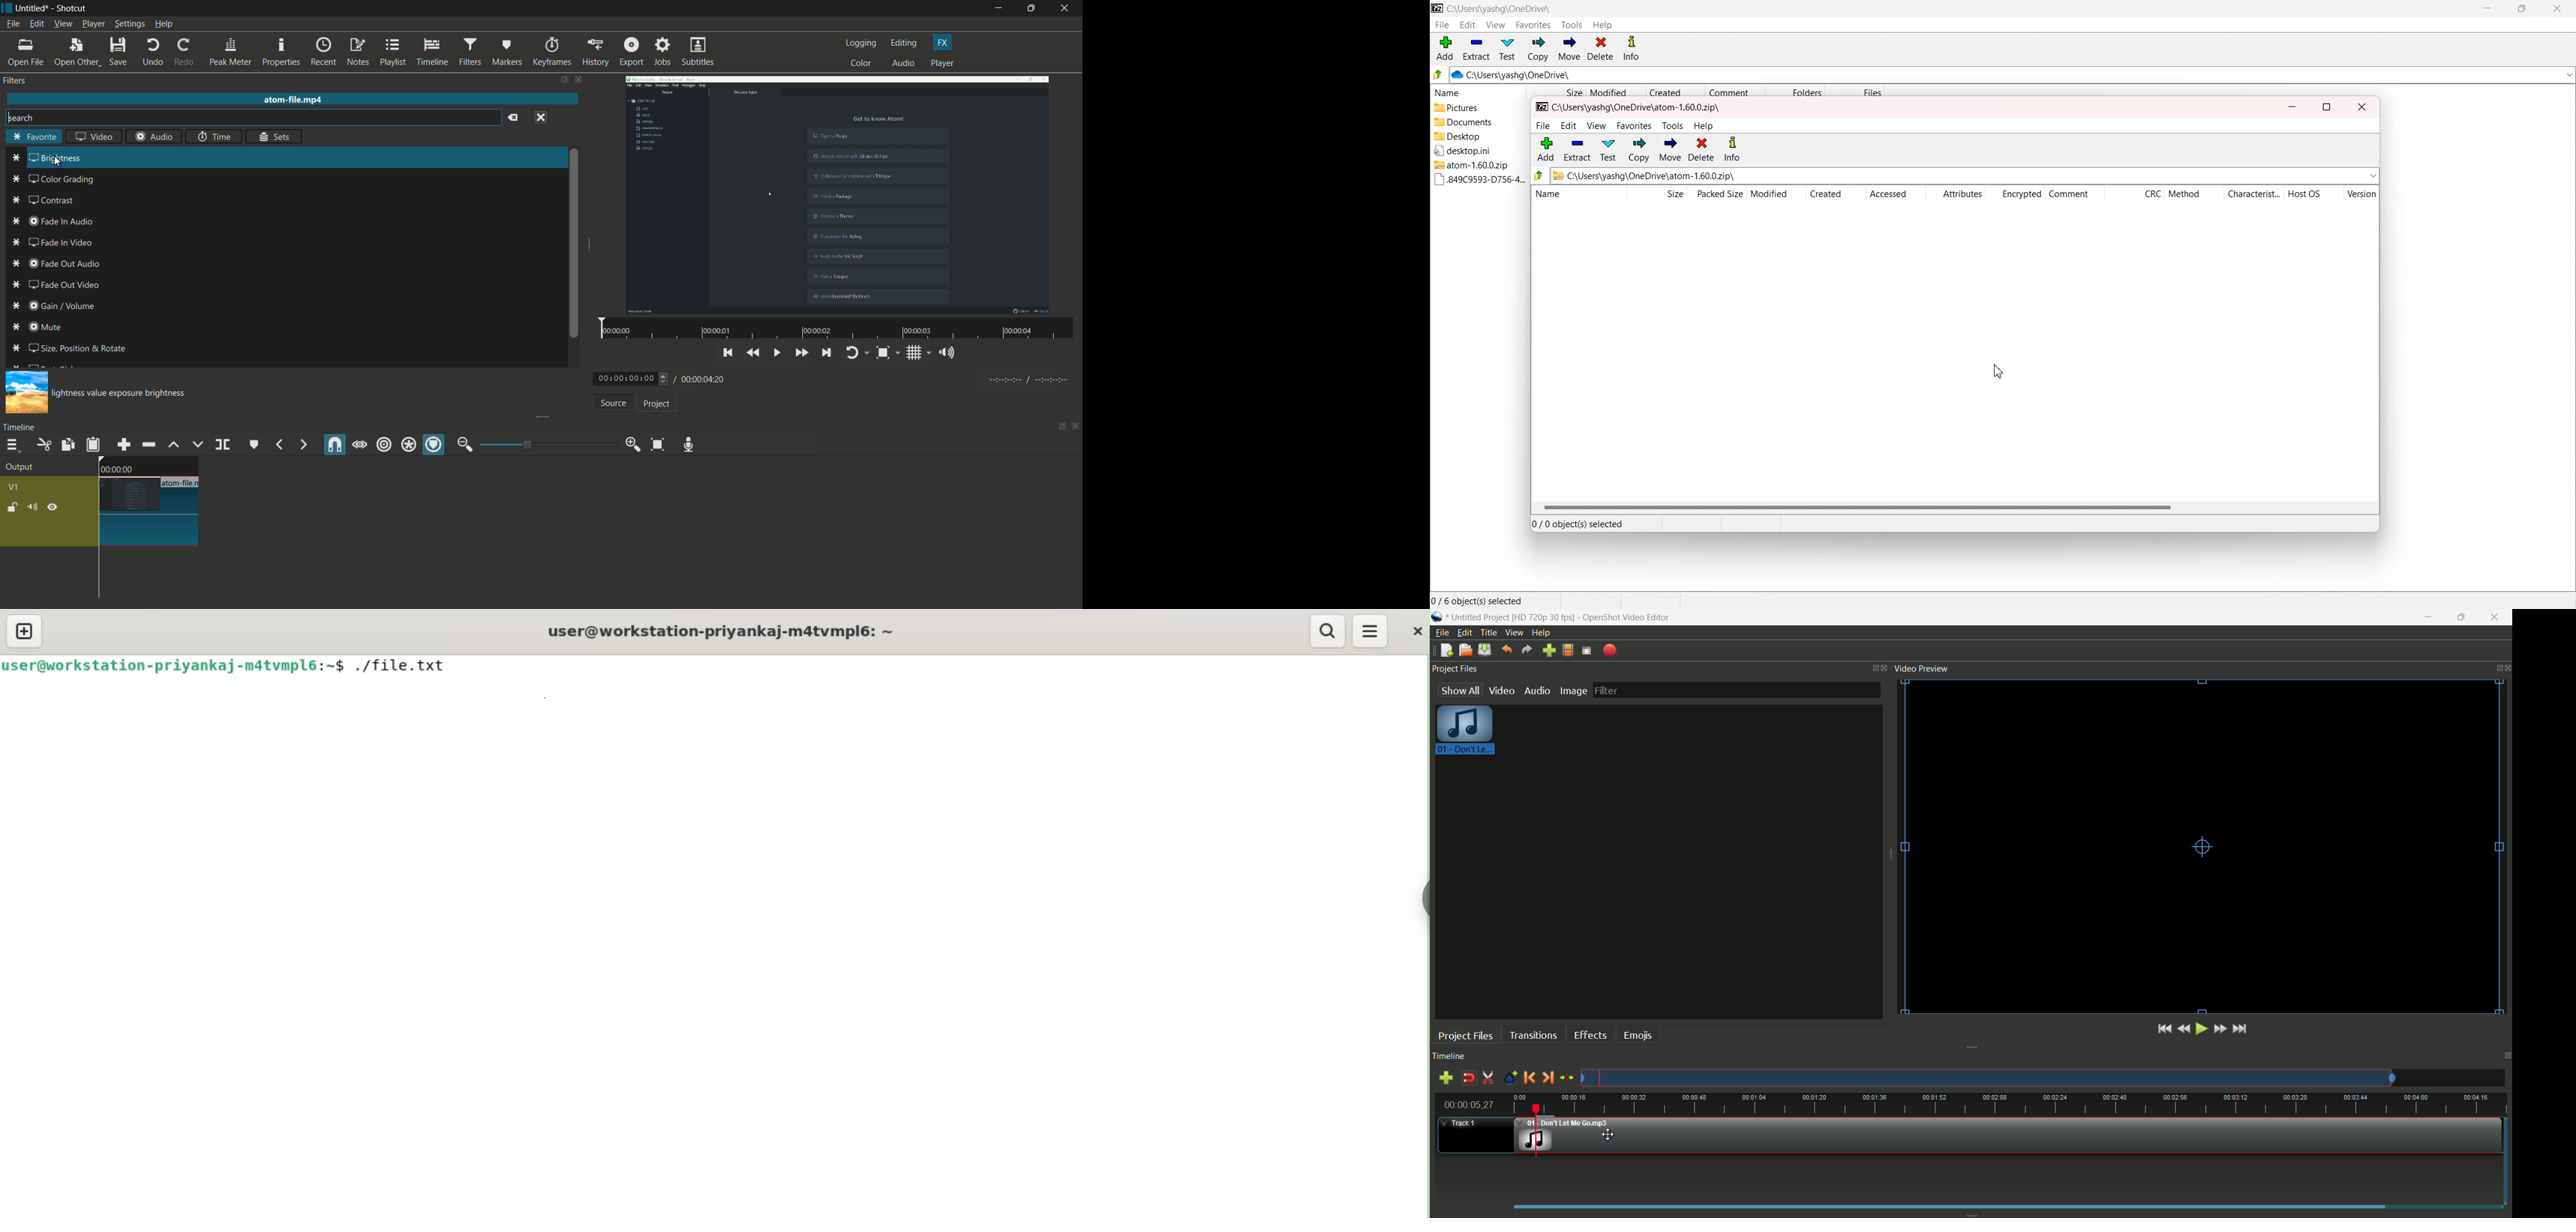  What do you see at coordinates (1067, 8) in the screenshot?
I see `close app` at bounding box center [1067, 8].